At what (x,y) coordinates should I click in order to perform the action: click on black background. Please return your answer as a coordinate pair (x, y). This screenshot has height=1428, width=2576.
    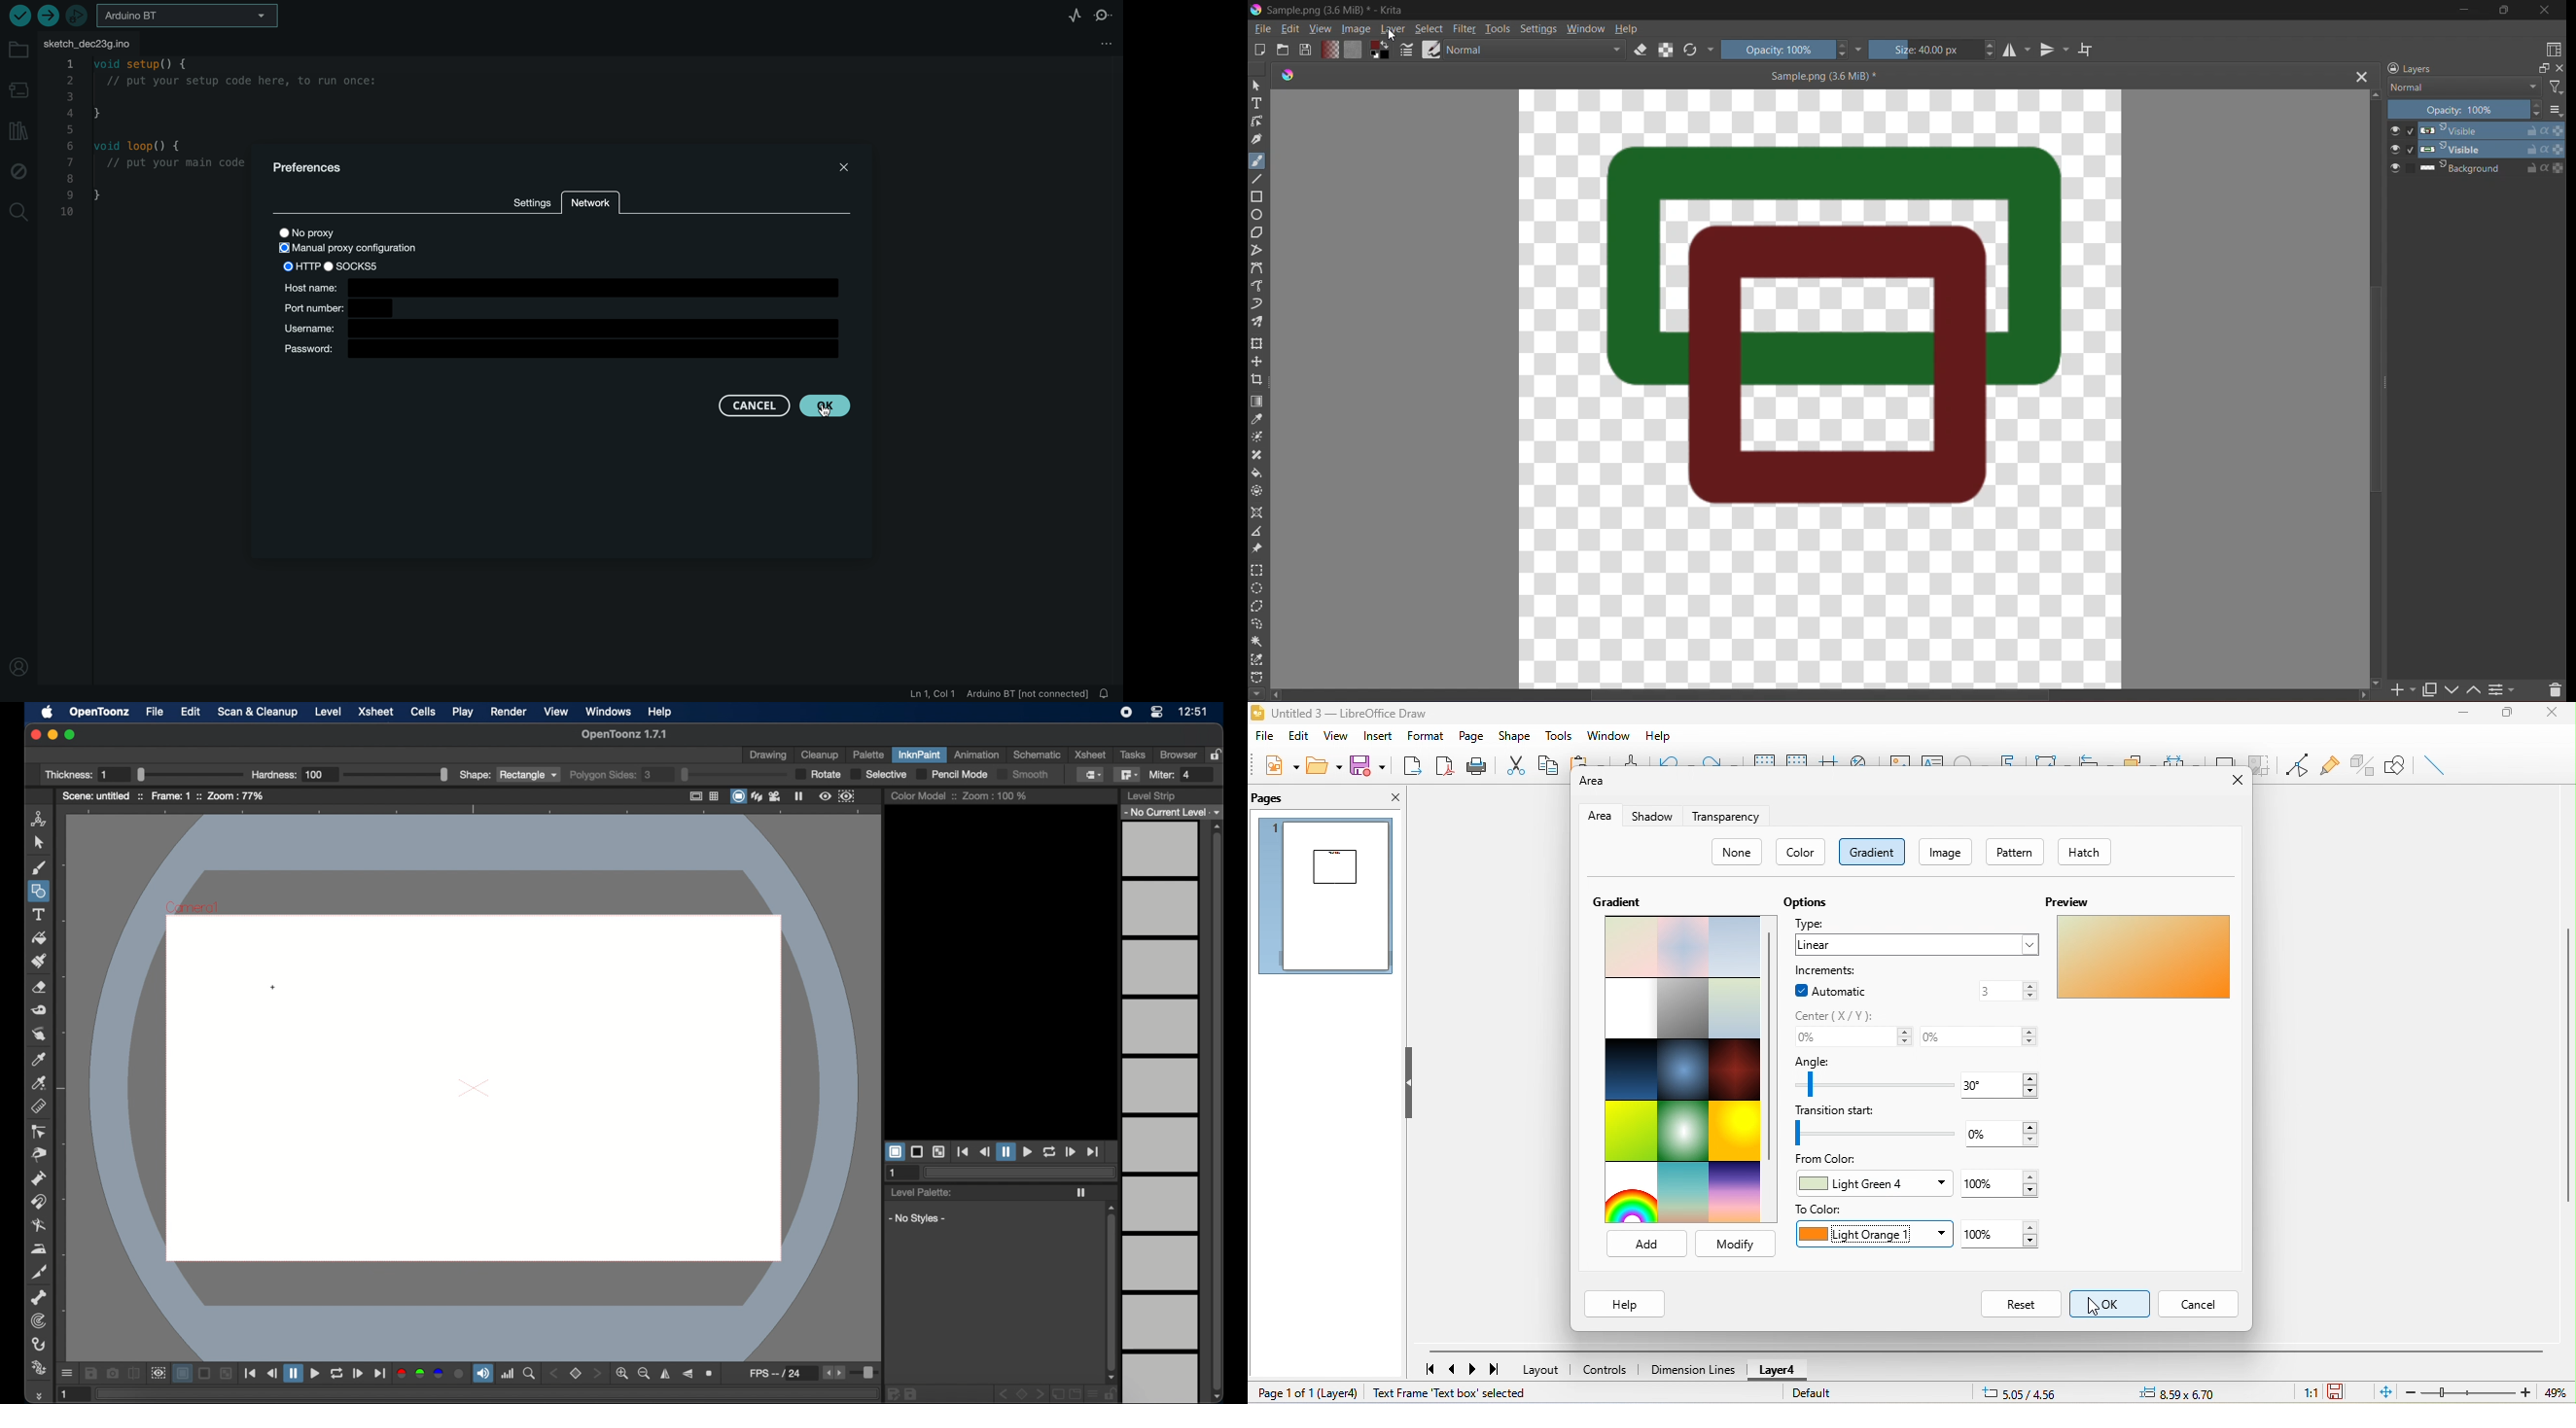
    Looking at the image, I should click on (205, 1373).